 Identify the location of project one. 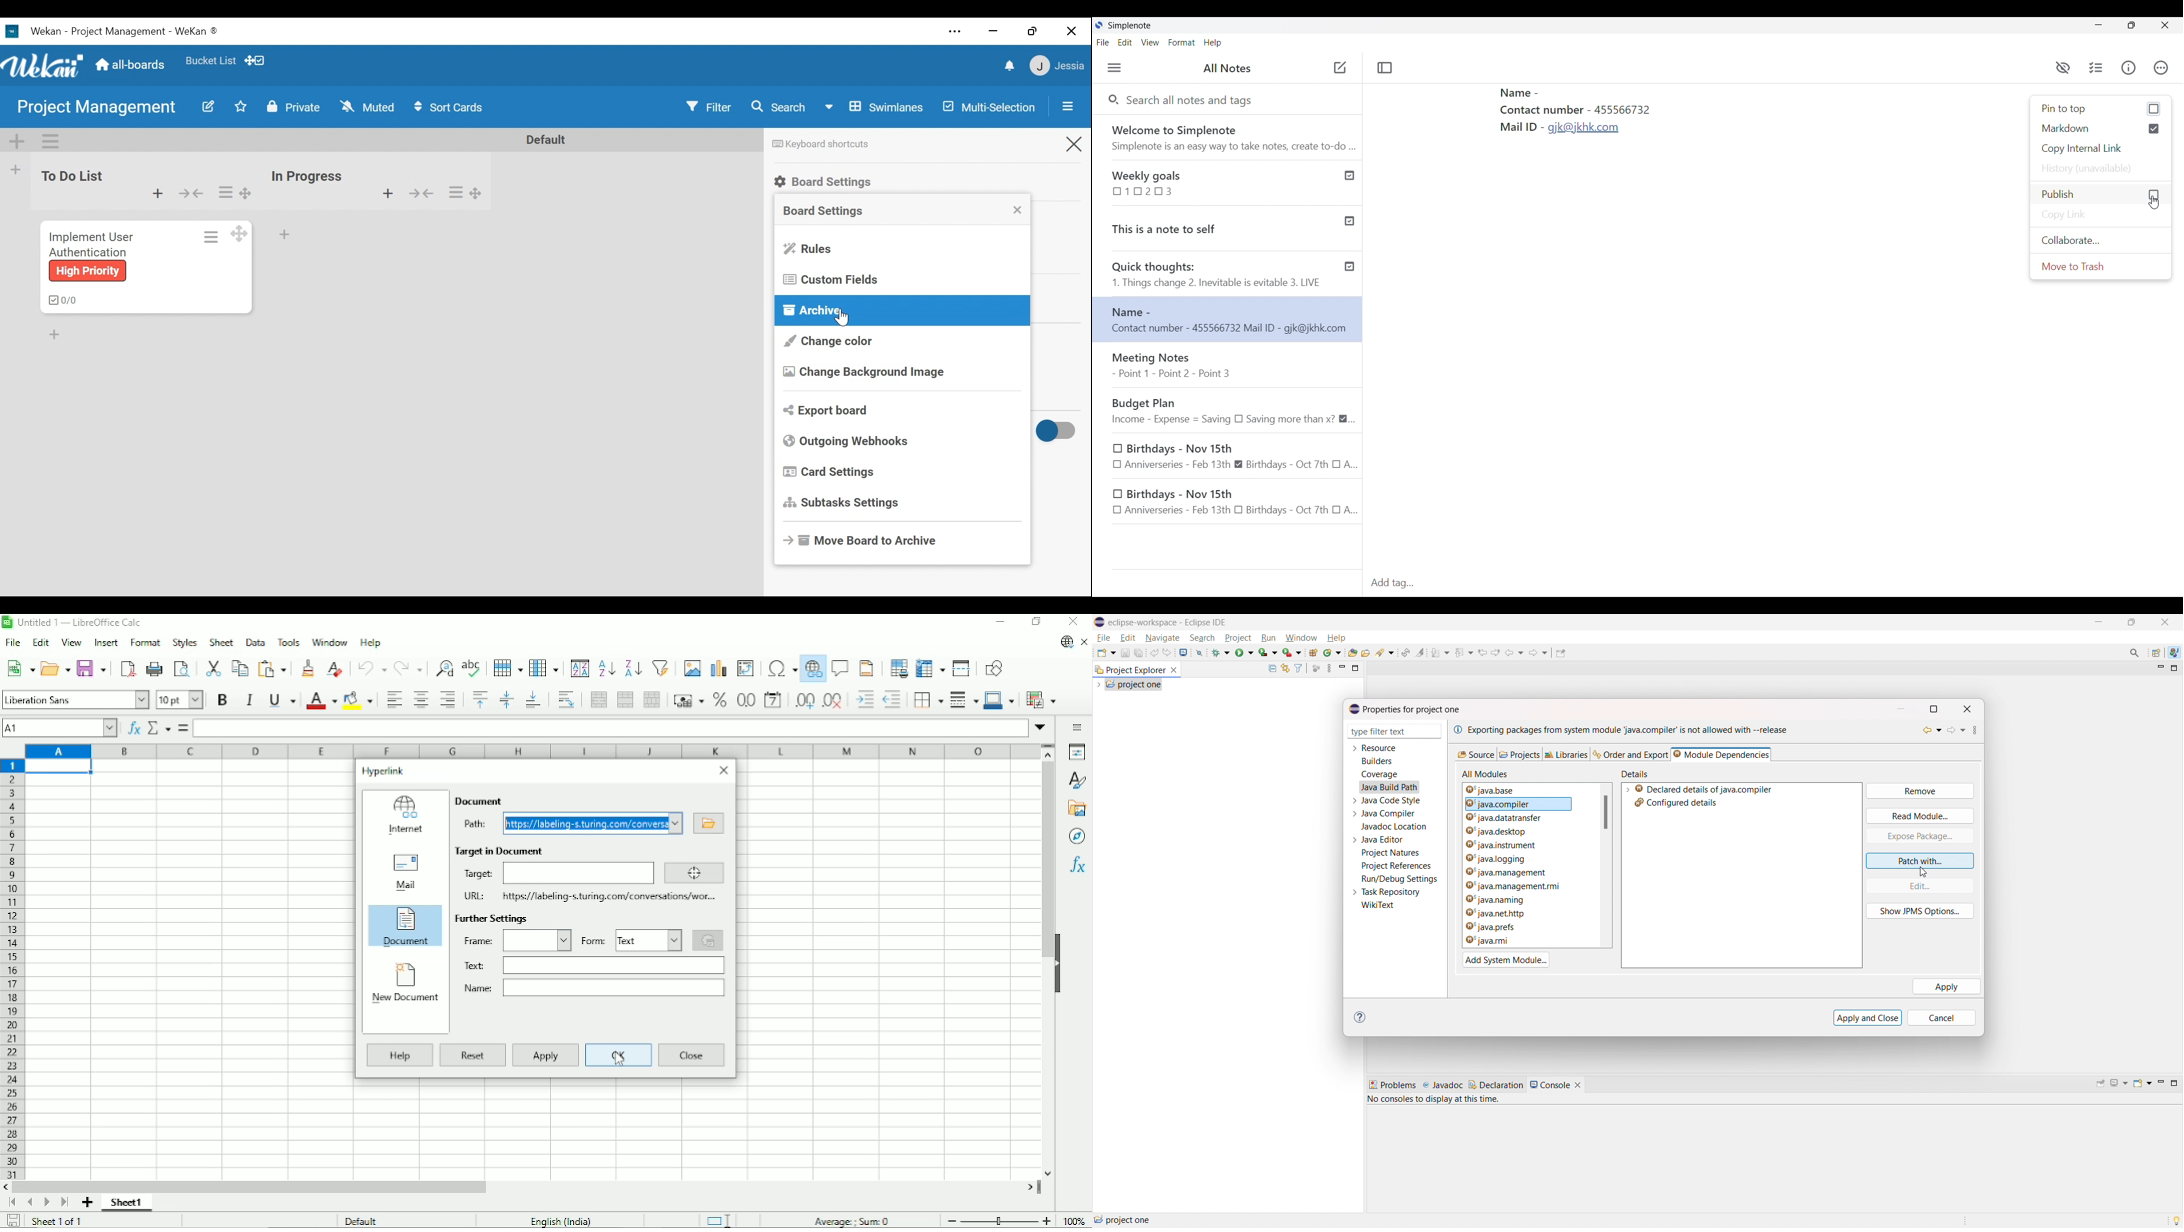
(1123, 1219).